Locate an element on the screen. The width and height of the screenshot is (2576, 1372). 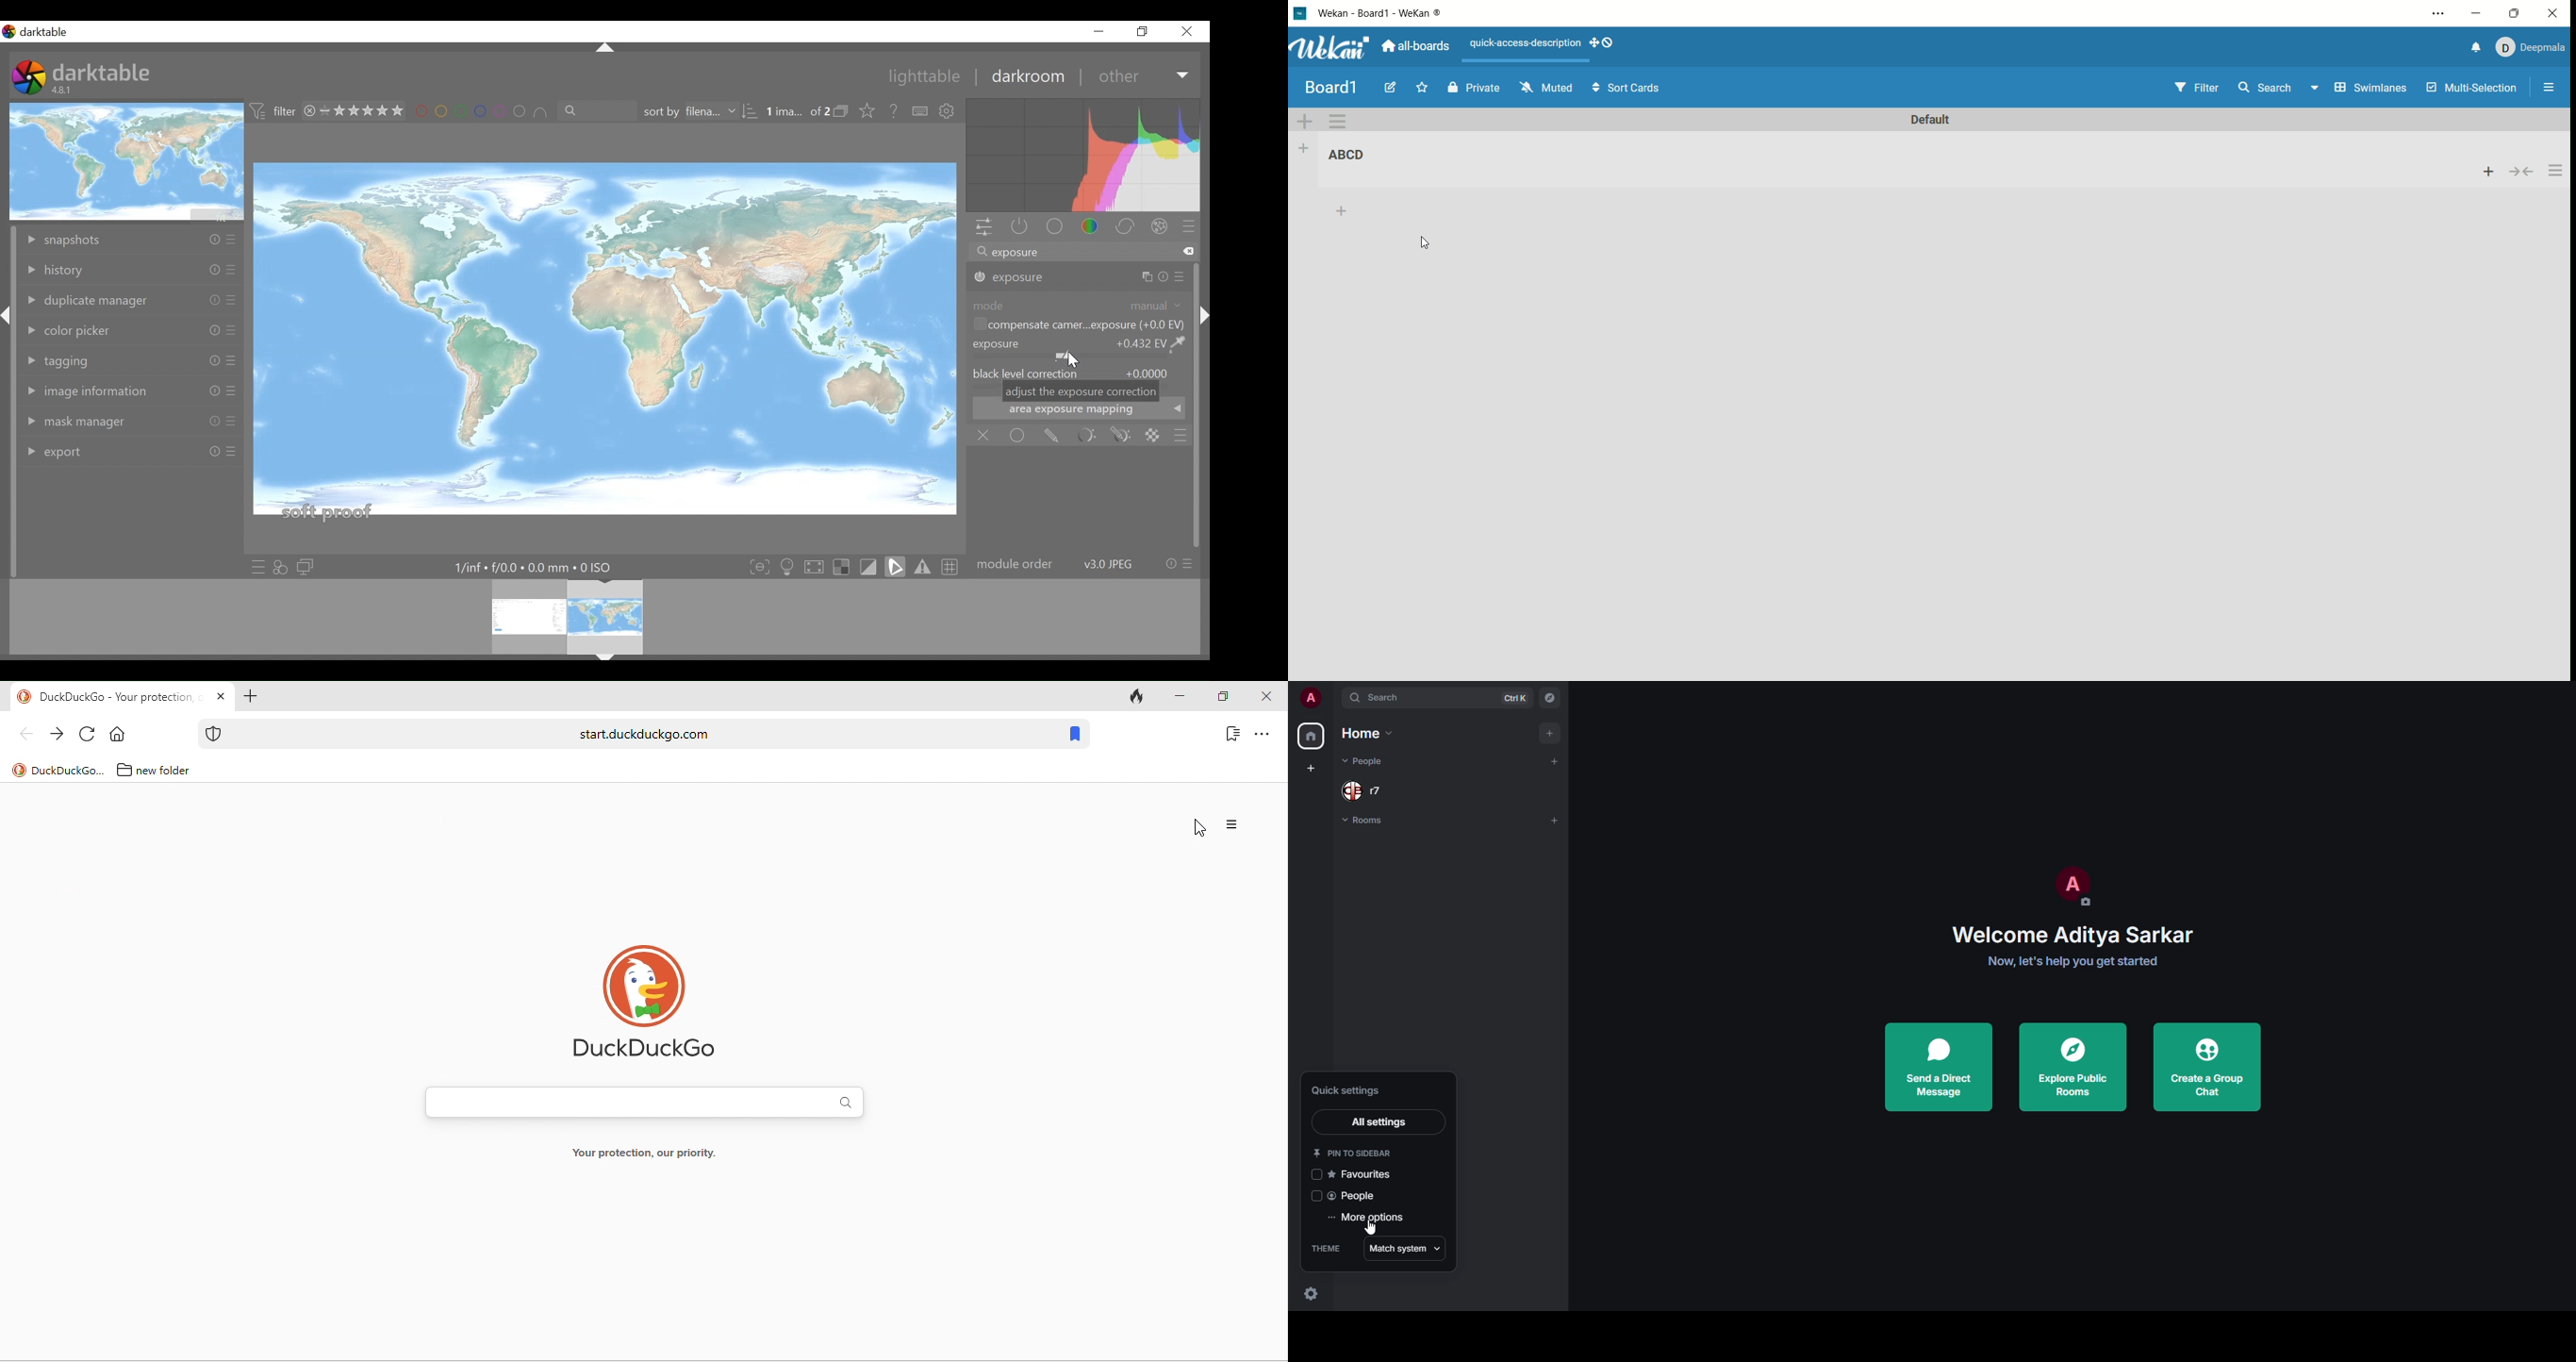
favorites is located at coordinates (1365, 1176).